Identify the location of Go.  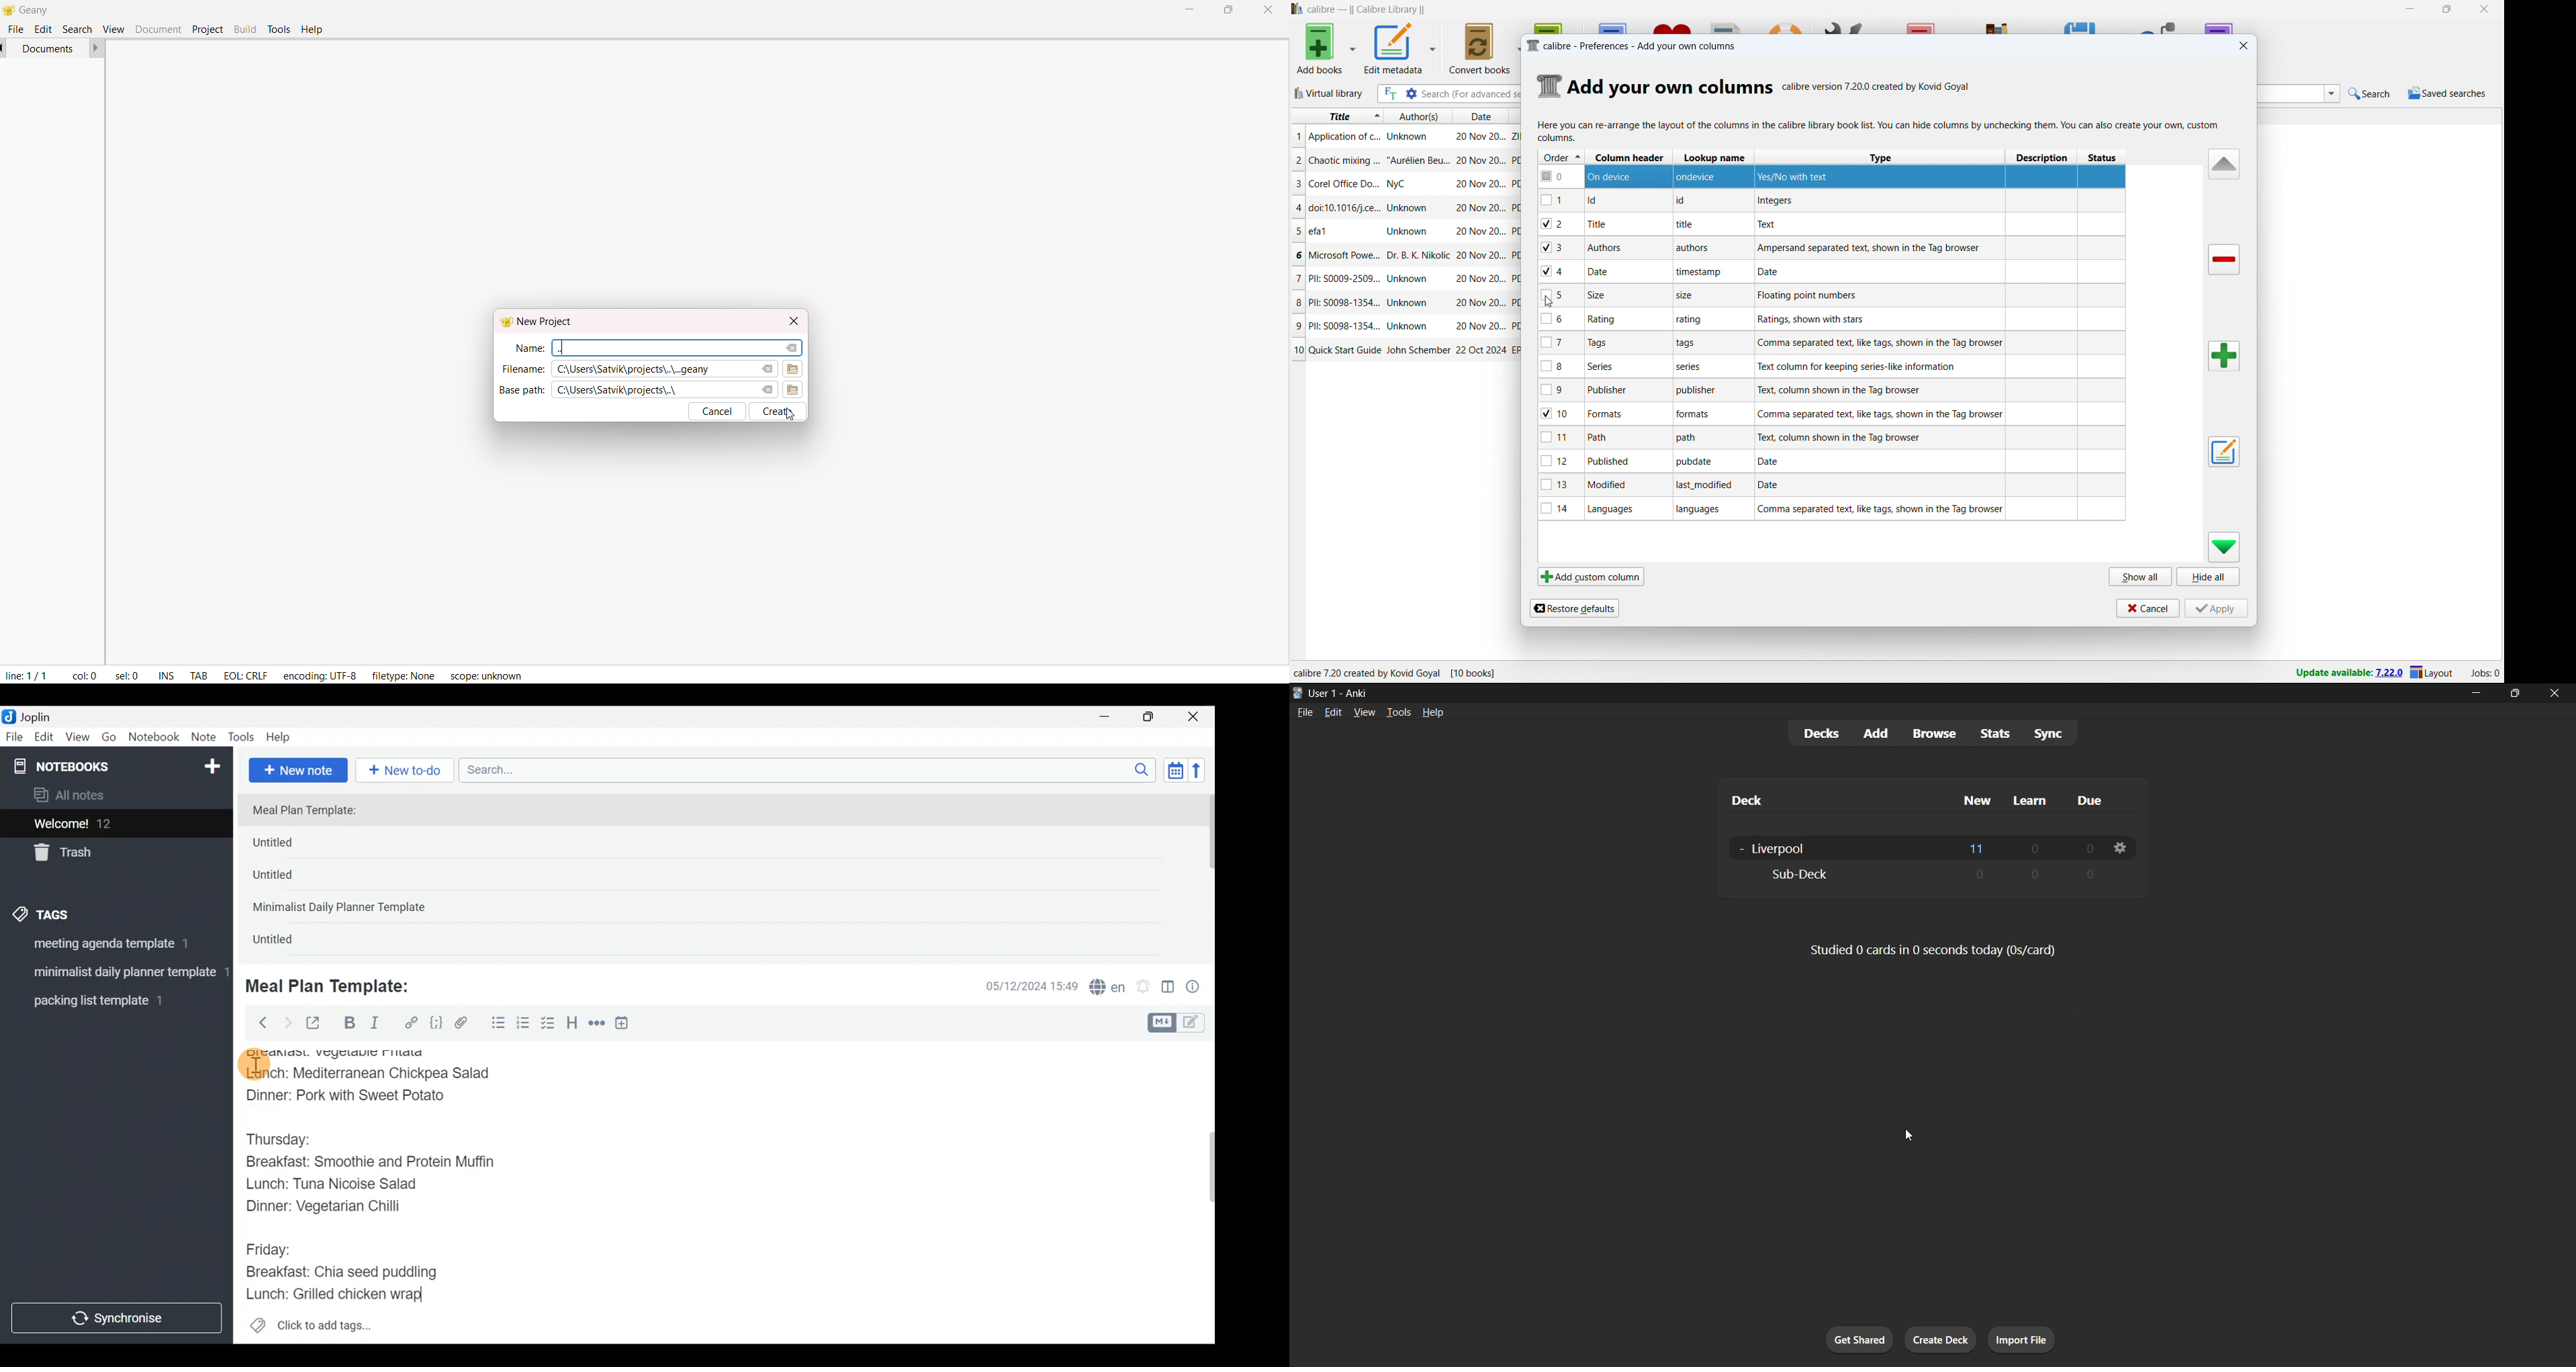
(109, 740).